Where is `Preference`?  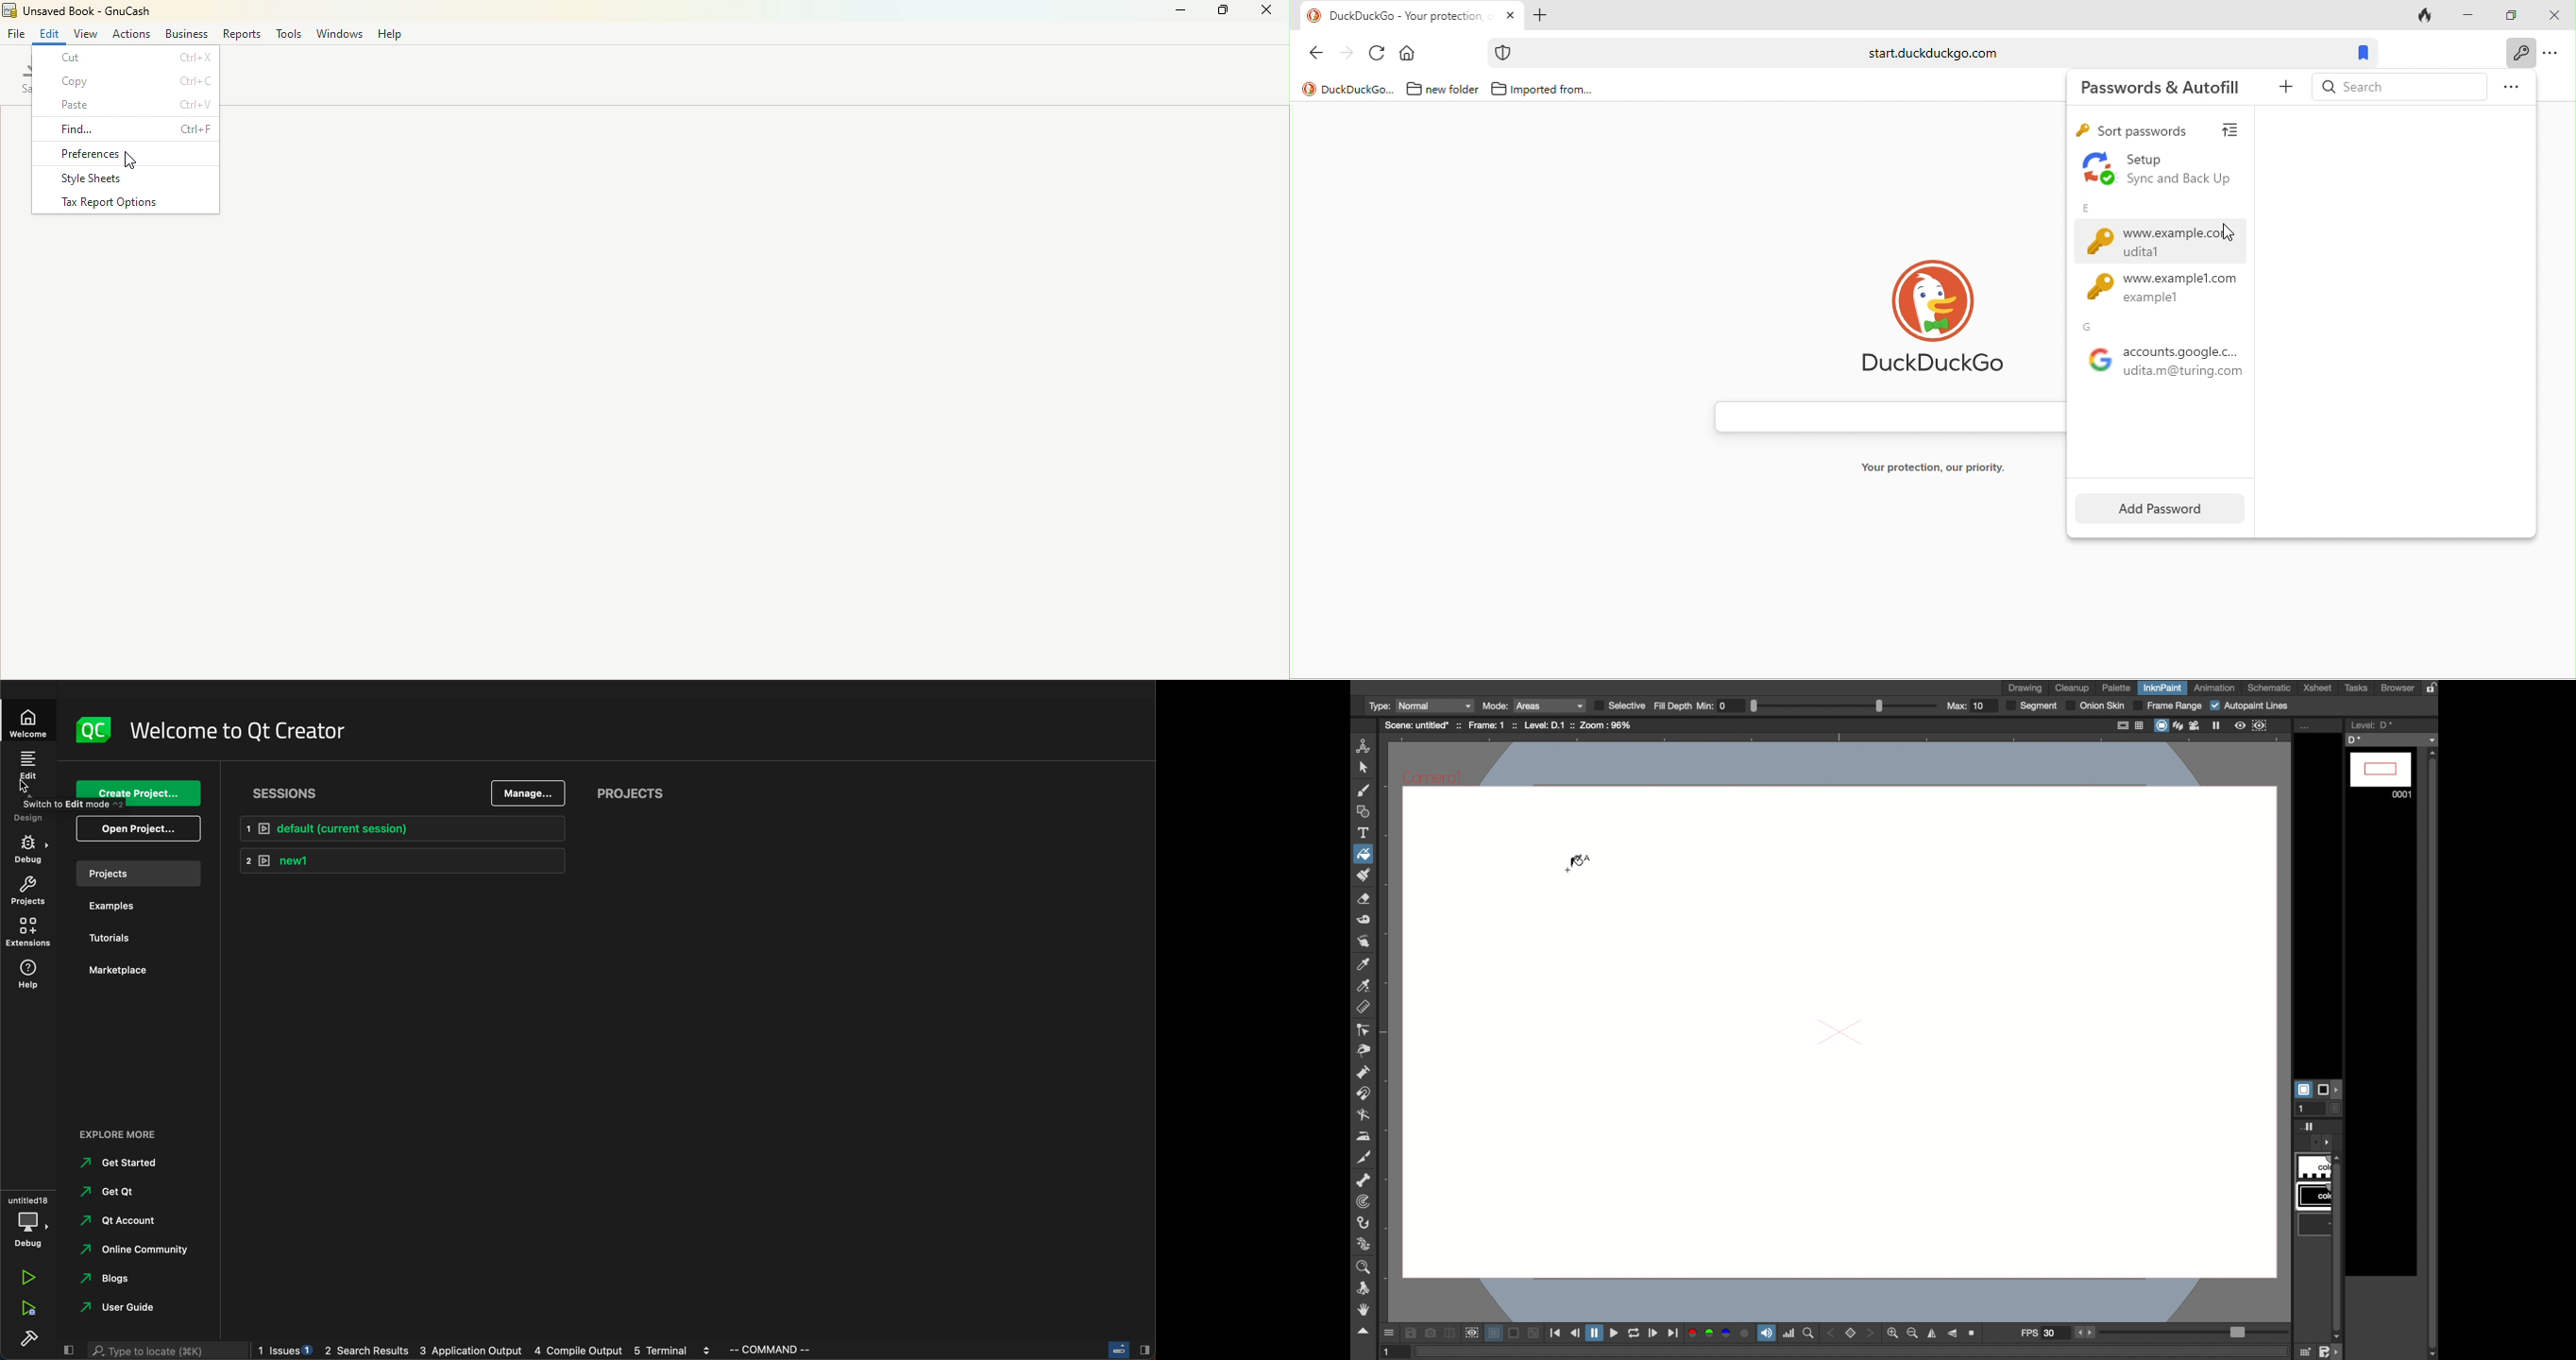 Preference is located at coordinates (129, 153).